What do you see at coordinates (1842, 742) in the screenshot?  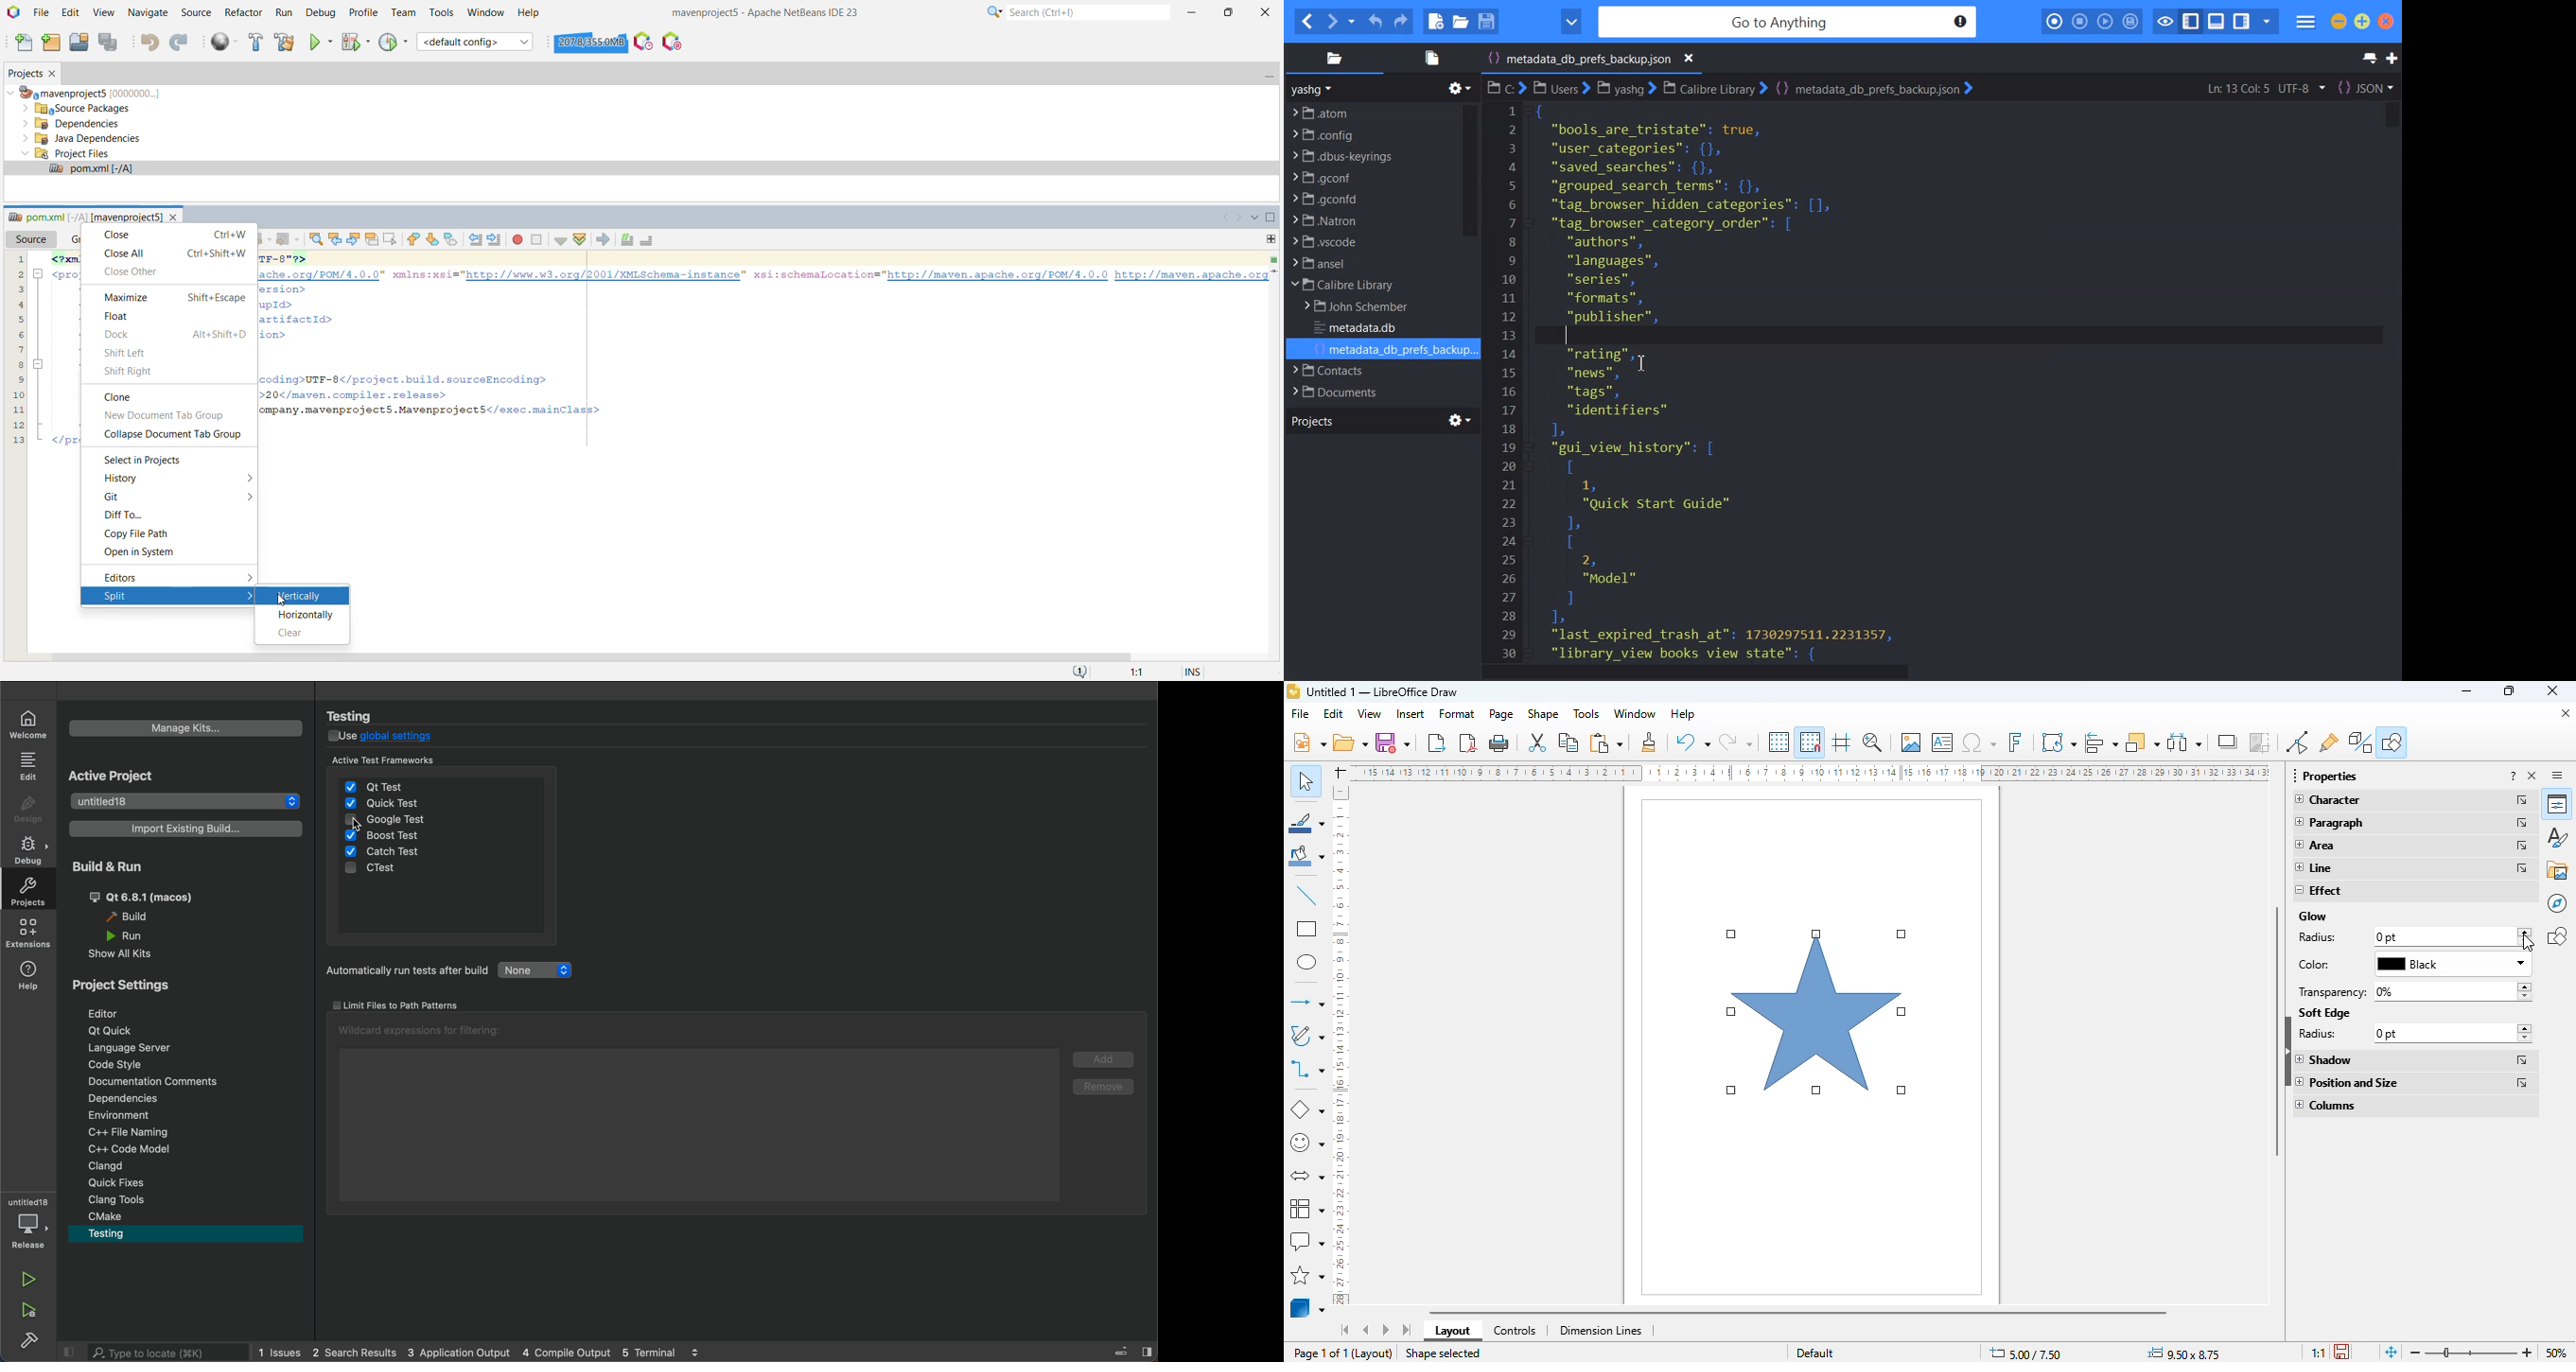 I see `helplines while moving` at bounding box center [1842, 742].